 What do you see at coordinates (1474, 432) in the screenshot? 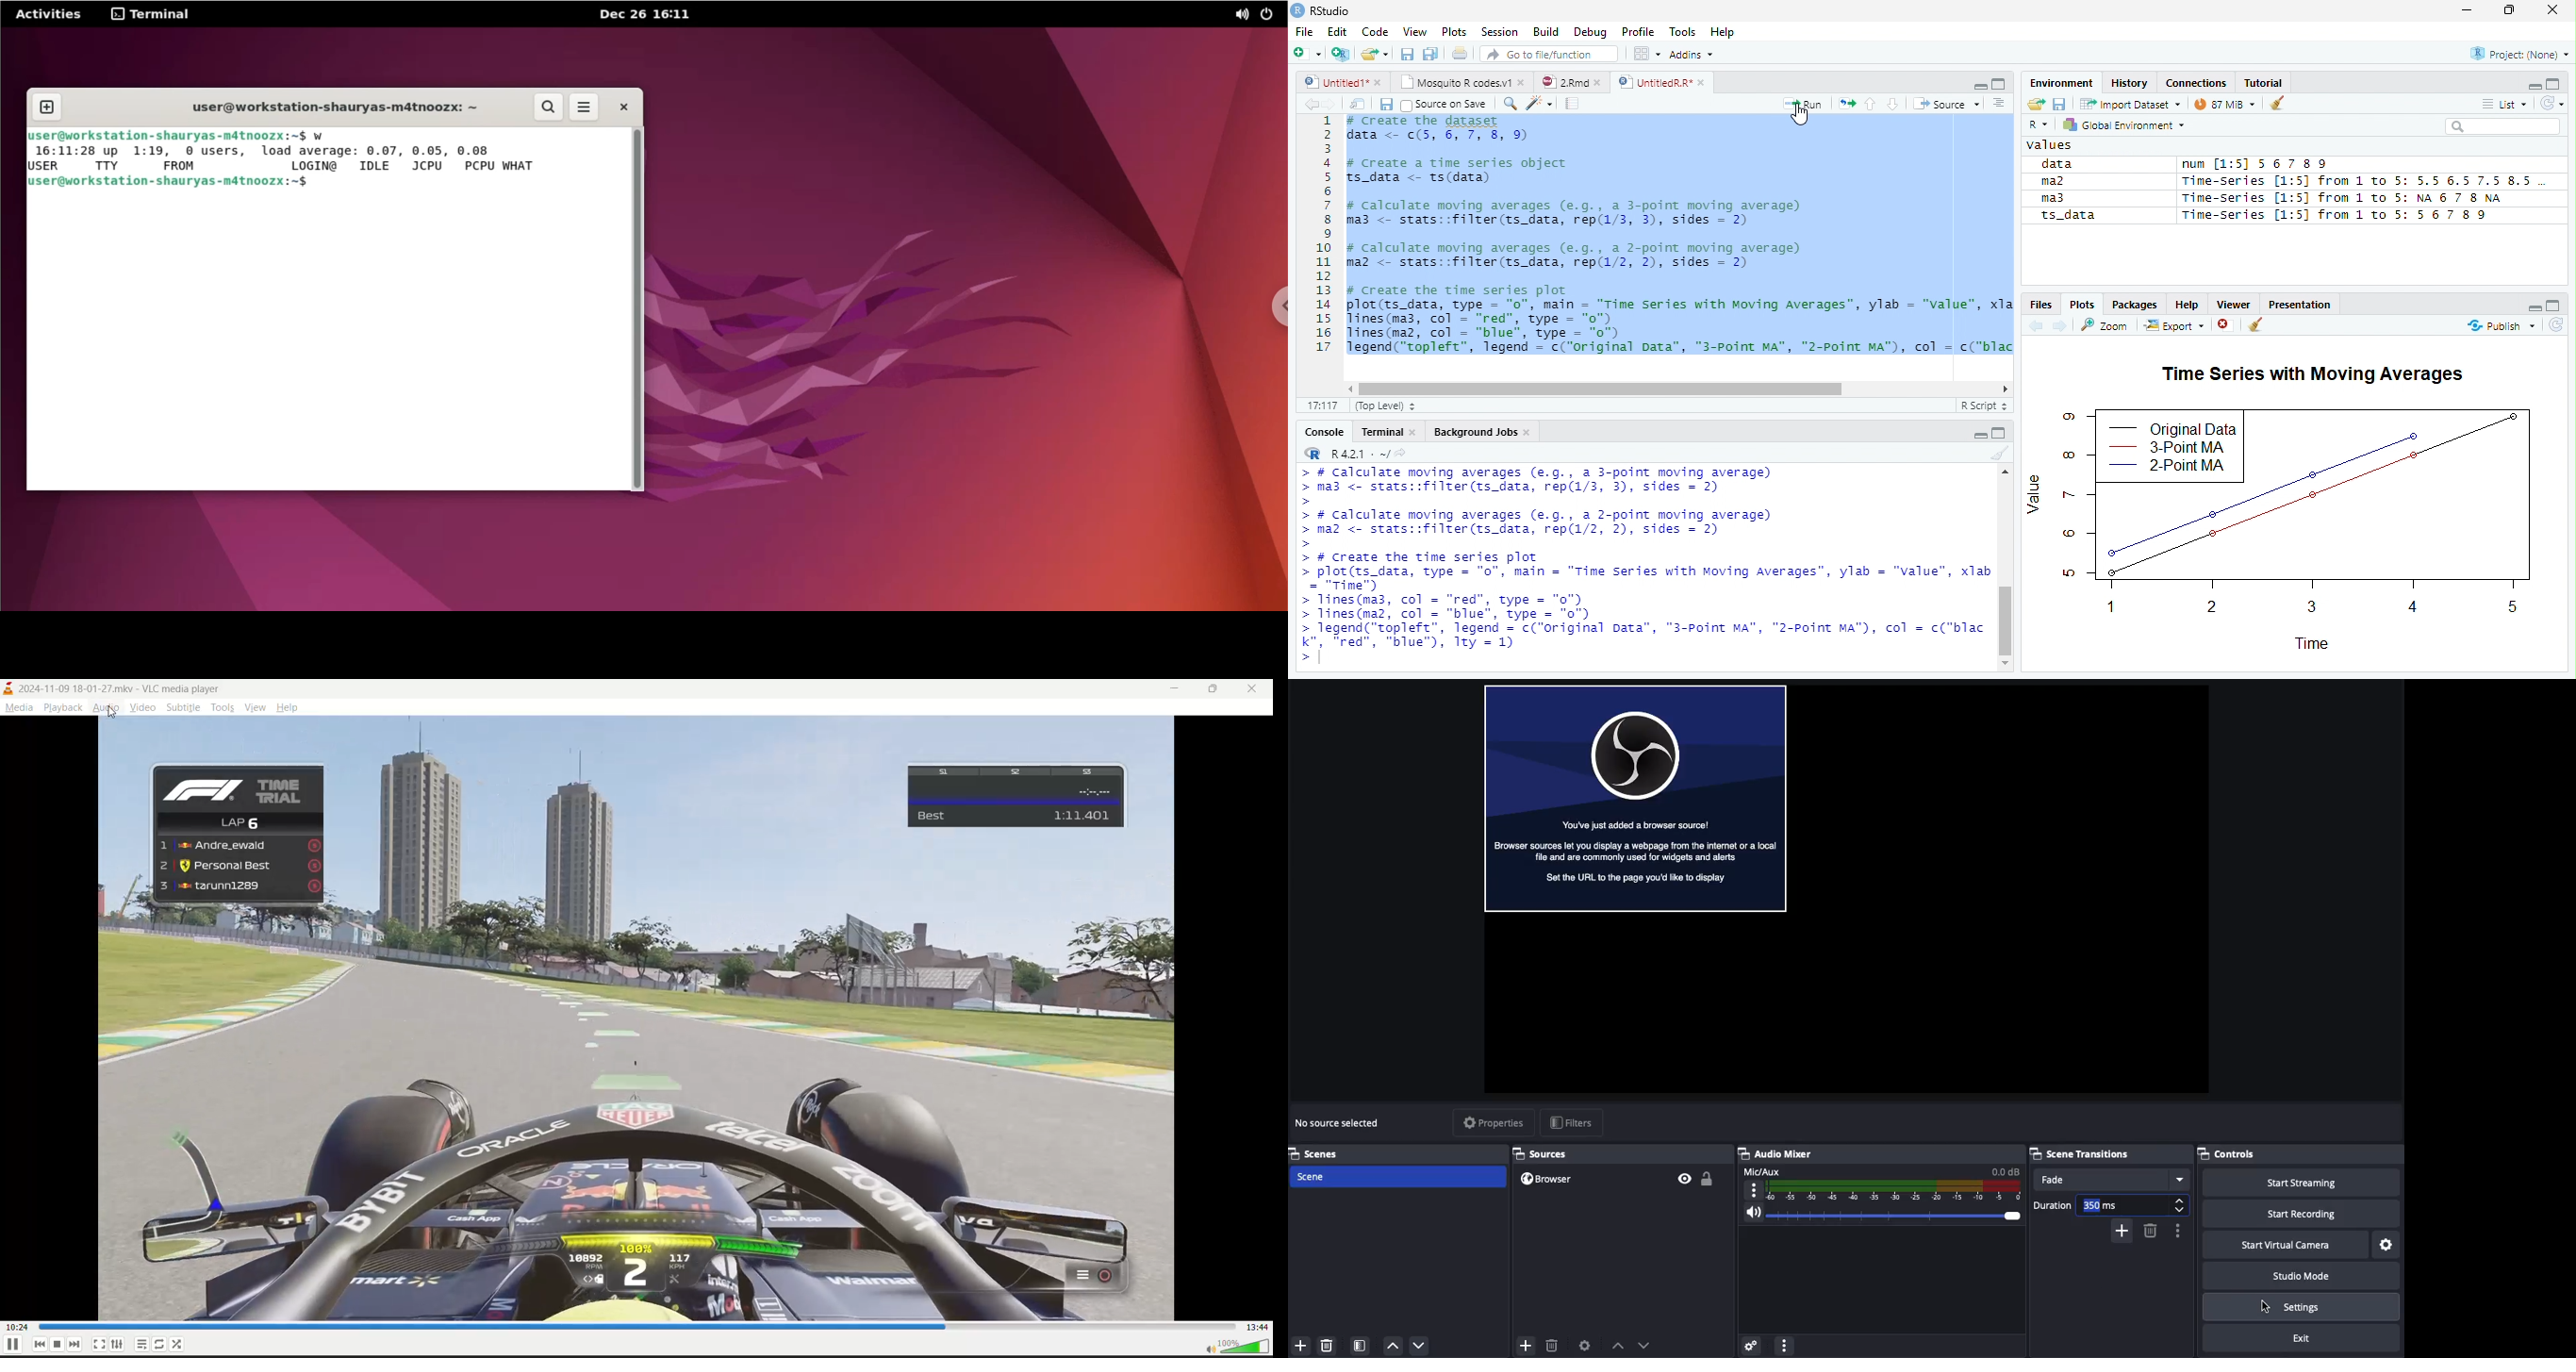
I see `Background Jobs` at bounding box center [1474, 432].